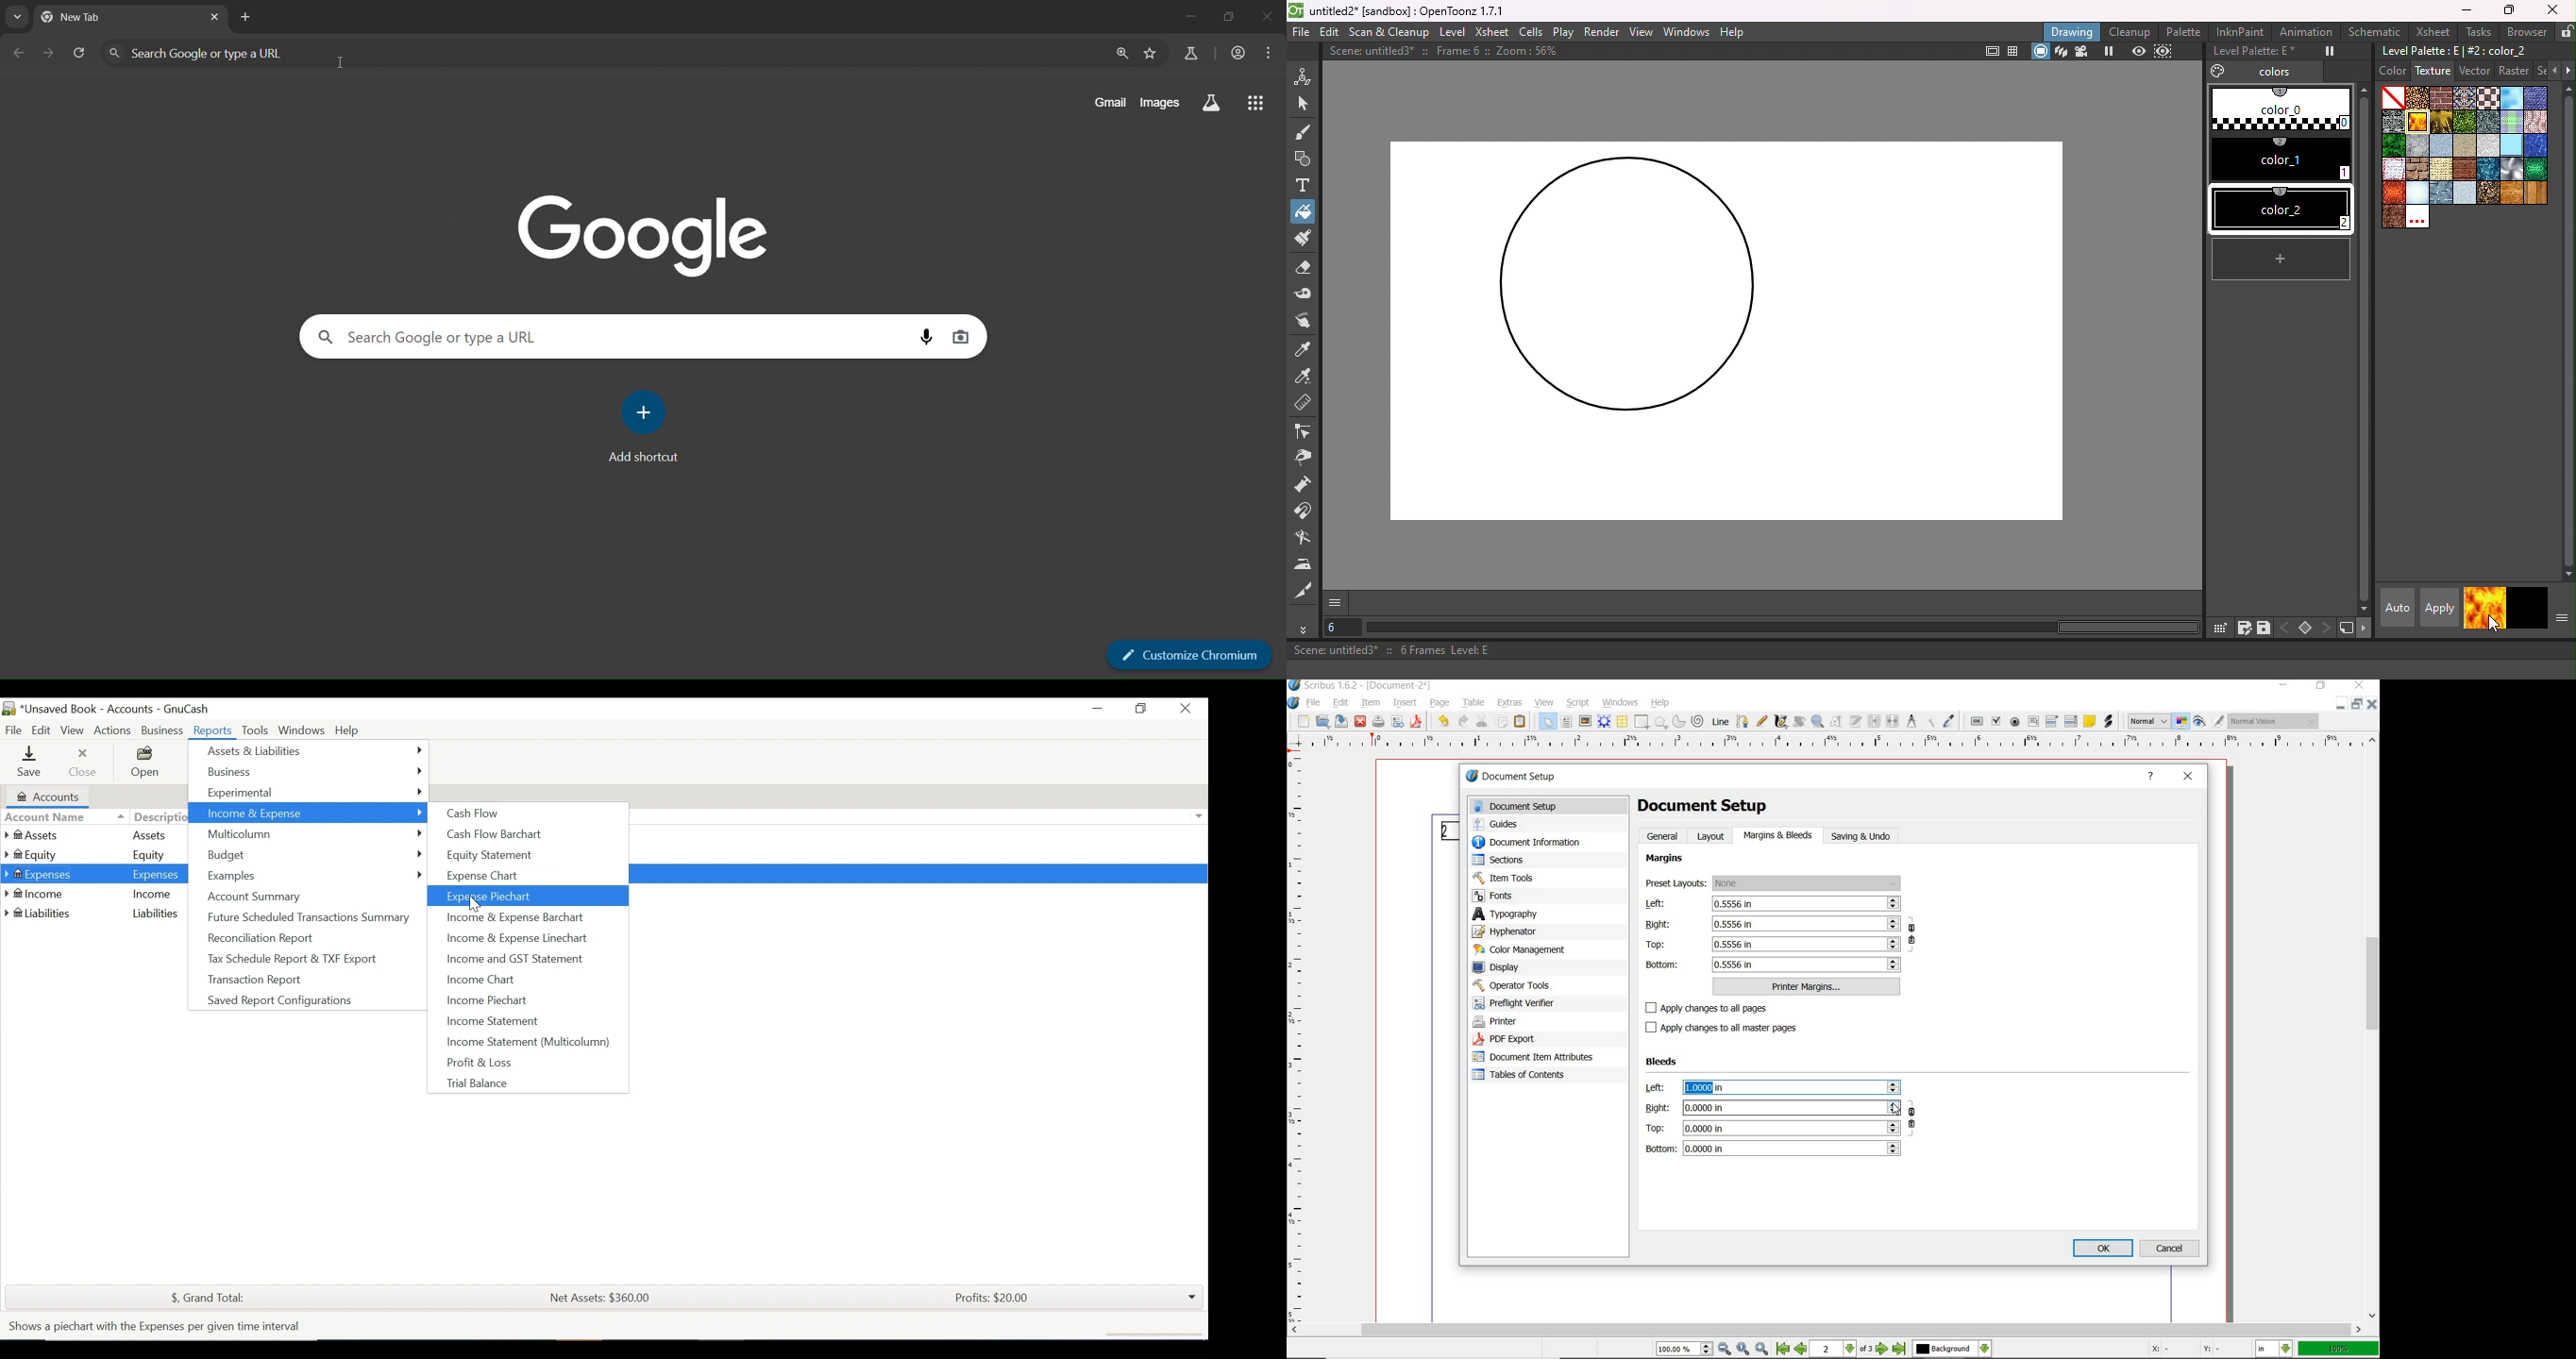  Describe the element at coordinates (2374, 1028) in the screenshot. I see `scrollbar` at that location.